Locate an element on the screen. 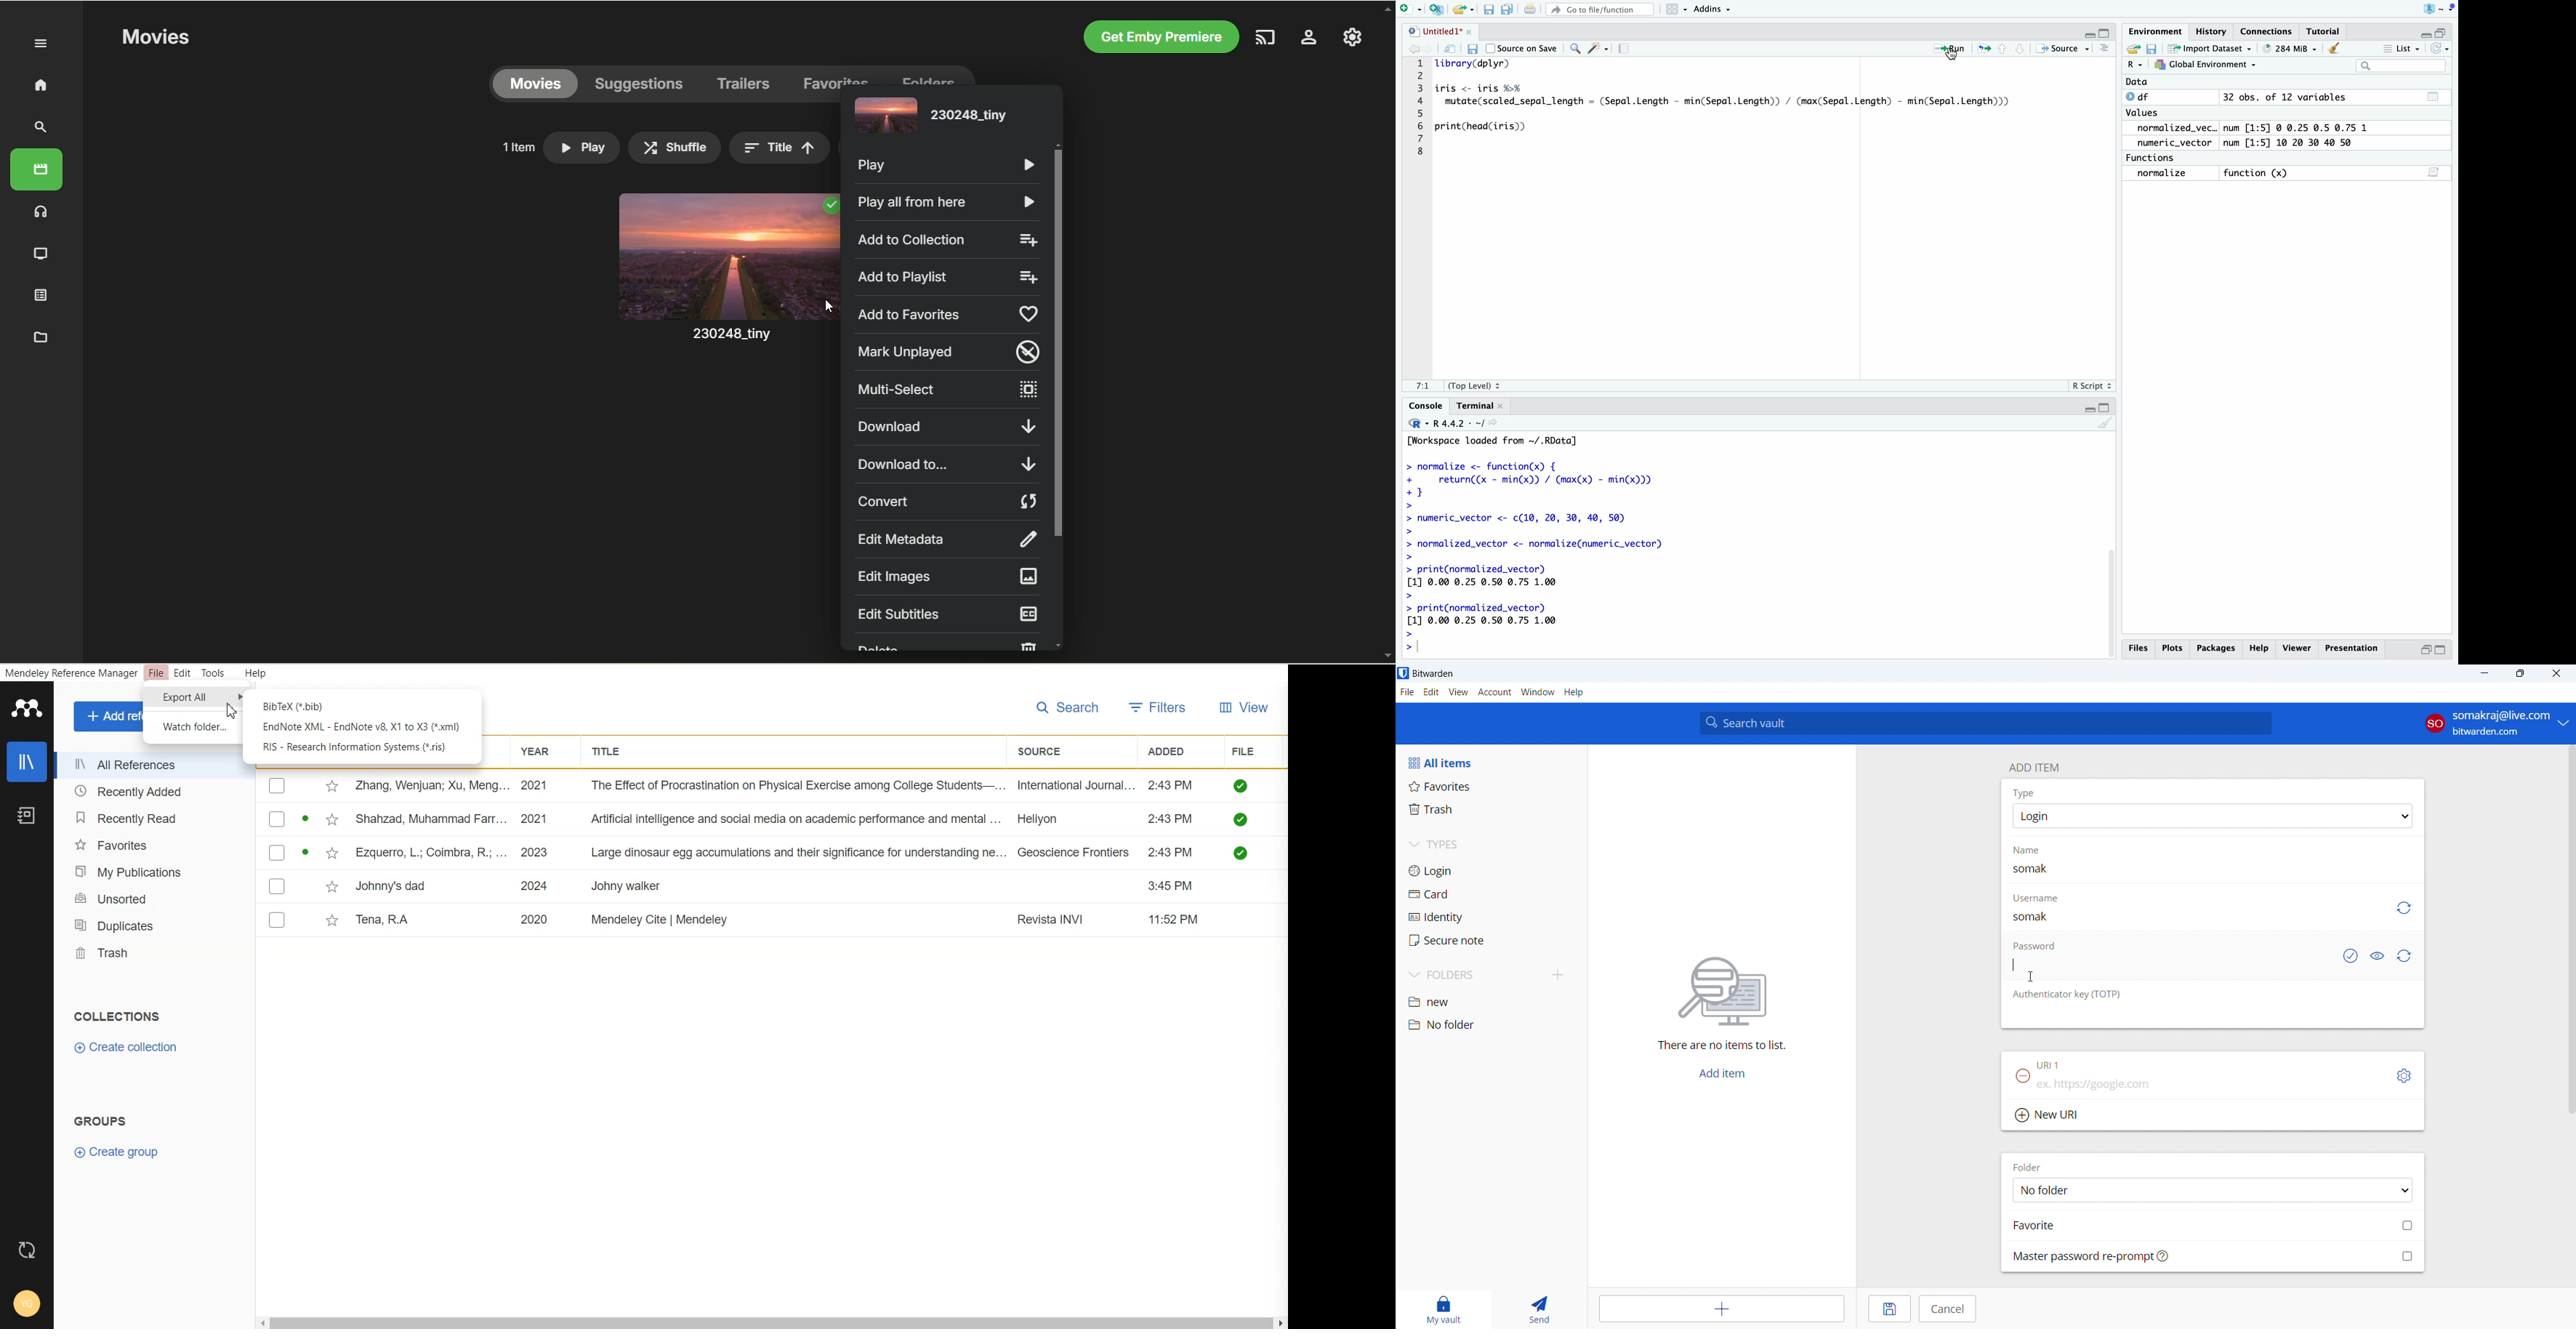 Image resolution: width=2576 pixels, height=1344 pixels. Tutorial is located at coordinates (2323, 32).